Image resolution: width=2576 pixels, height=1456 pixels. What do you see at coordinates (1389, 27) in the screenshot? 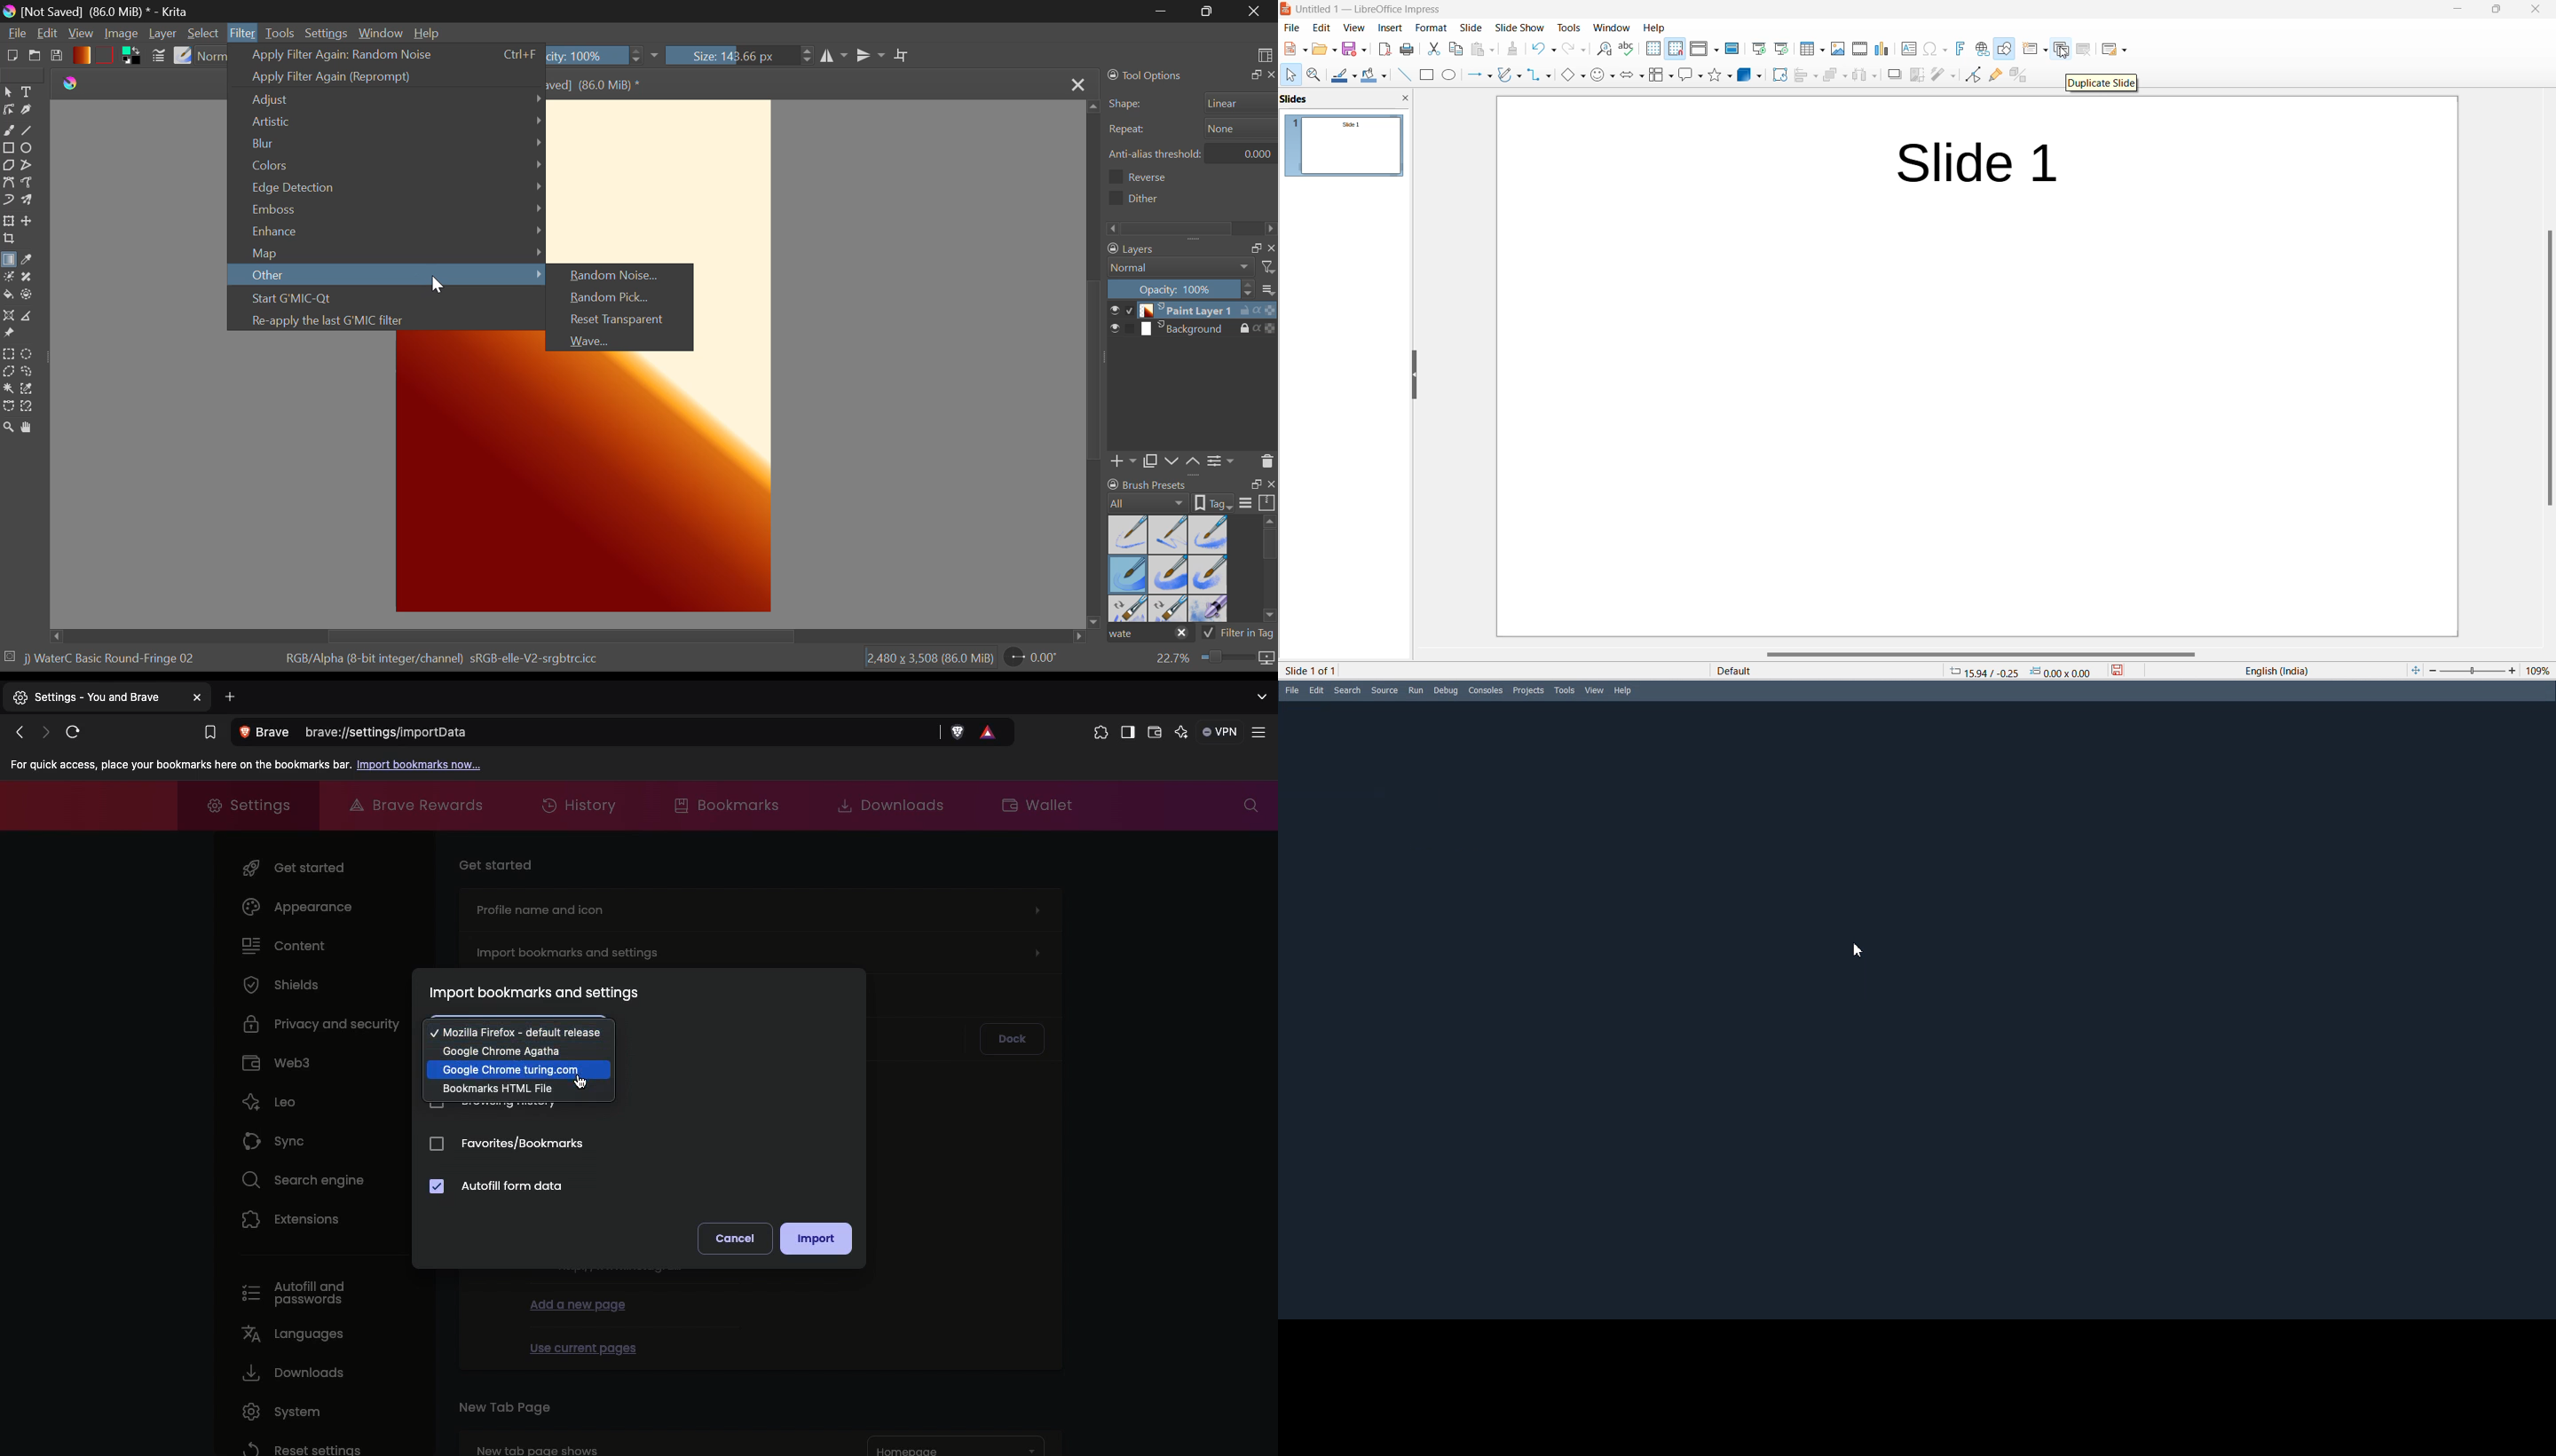
I see `insert` at bounding box center [1389, 27].